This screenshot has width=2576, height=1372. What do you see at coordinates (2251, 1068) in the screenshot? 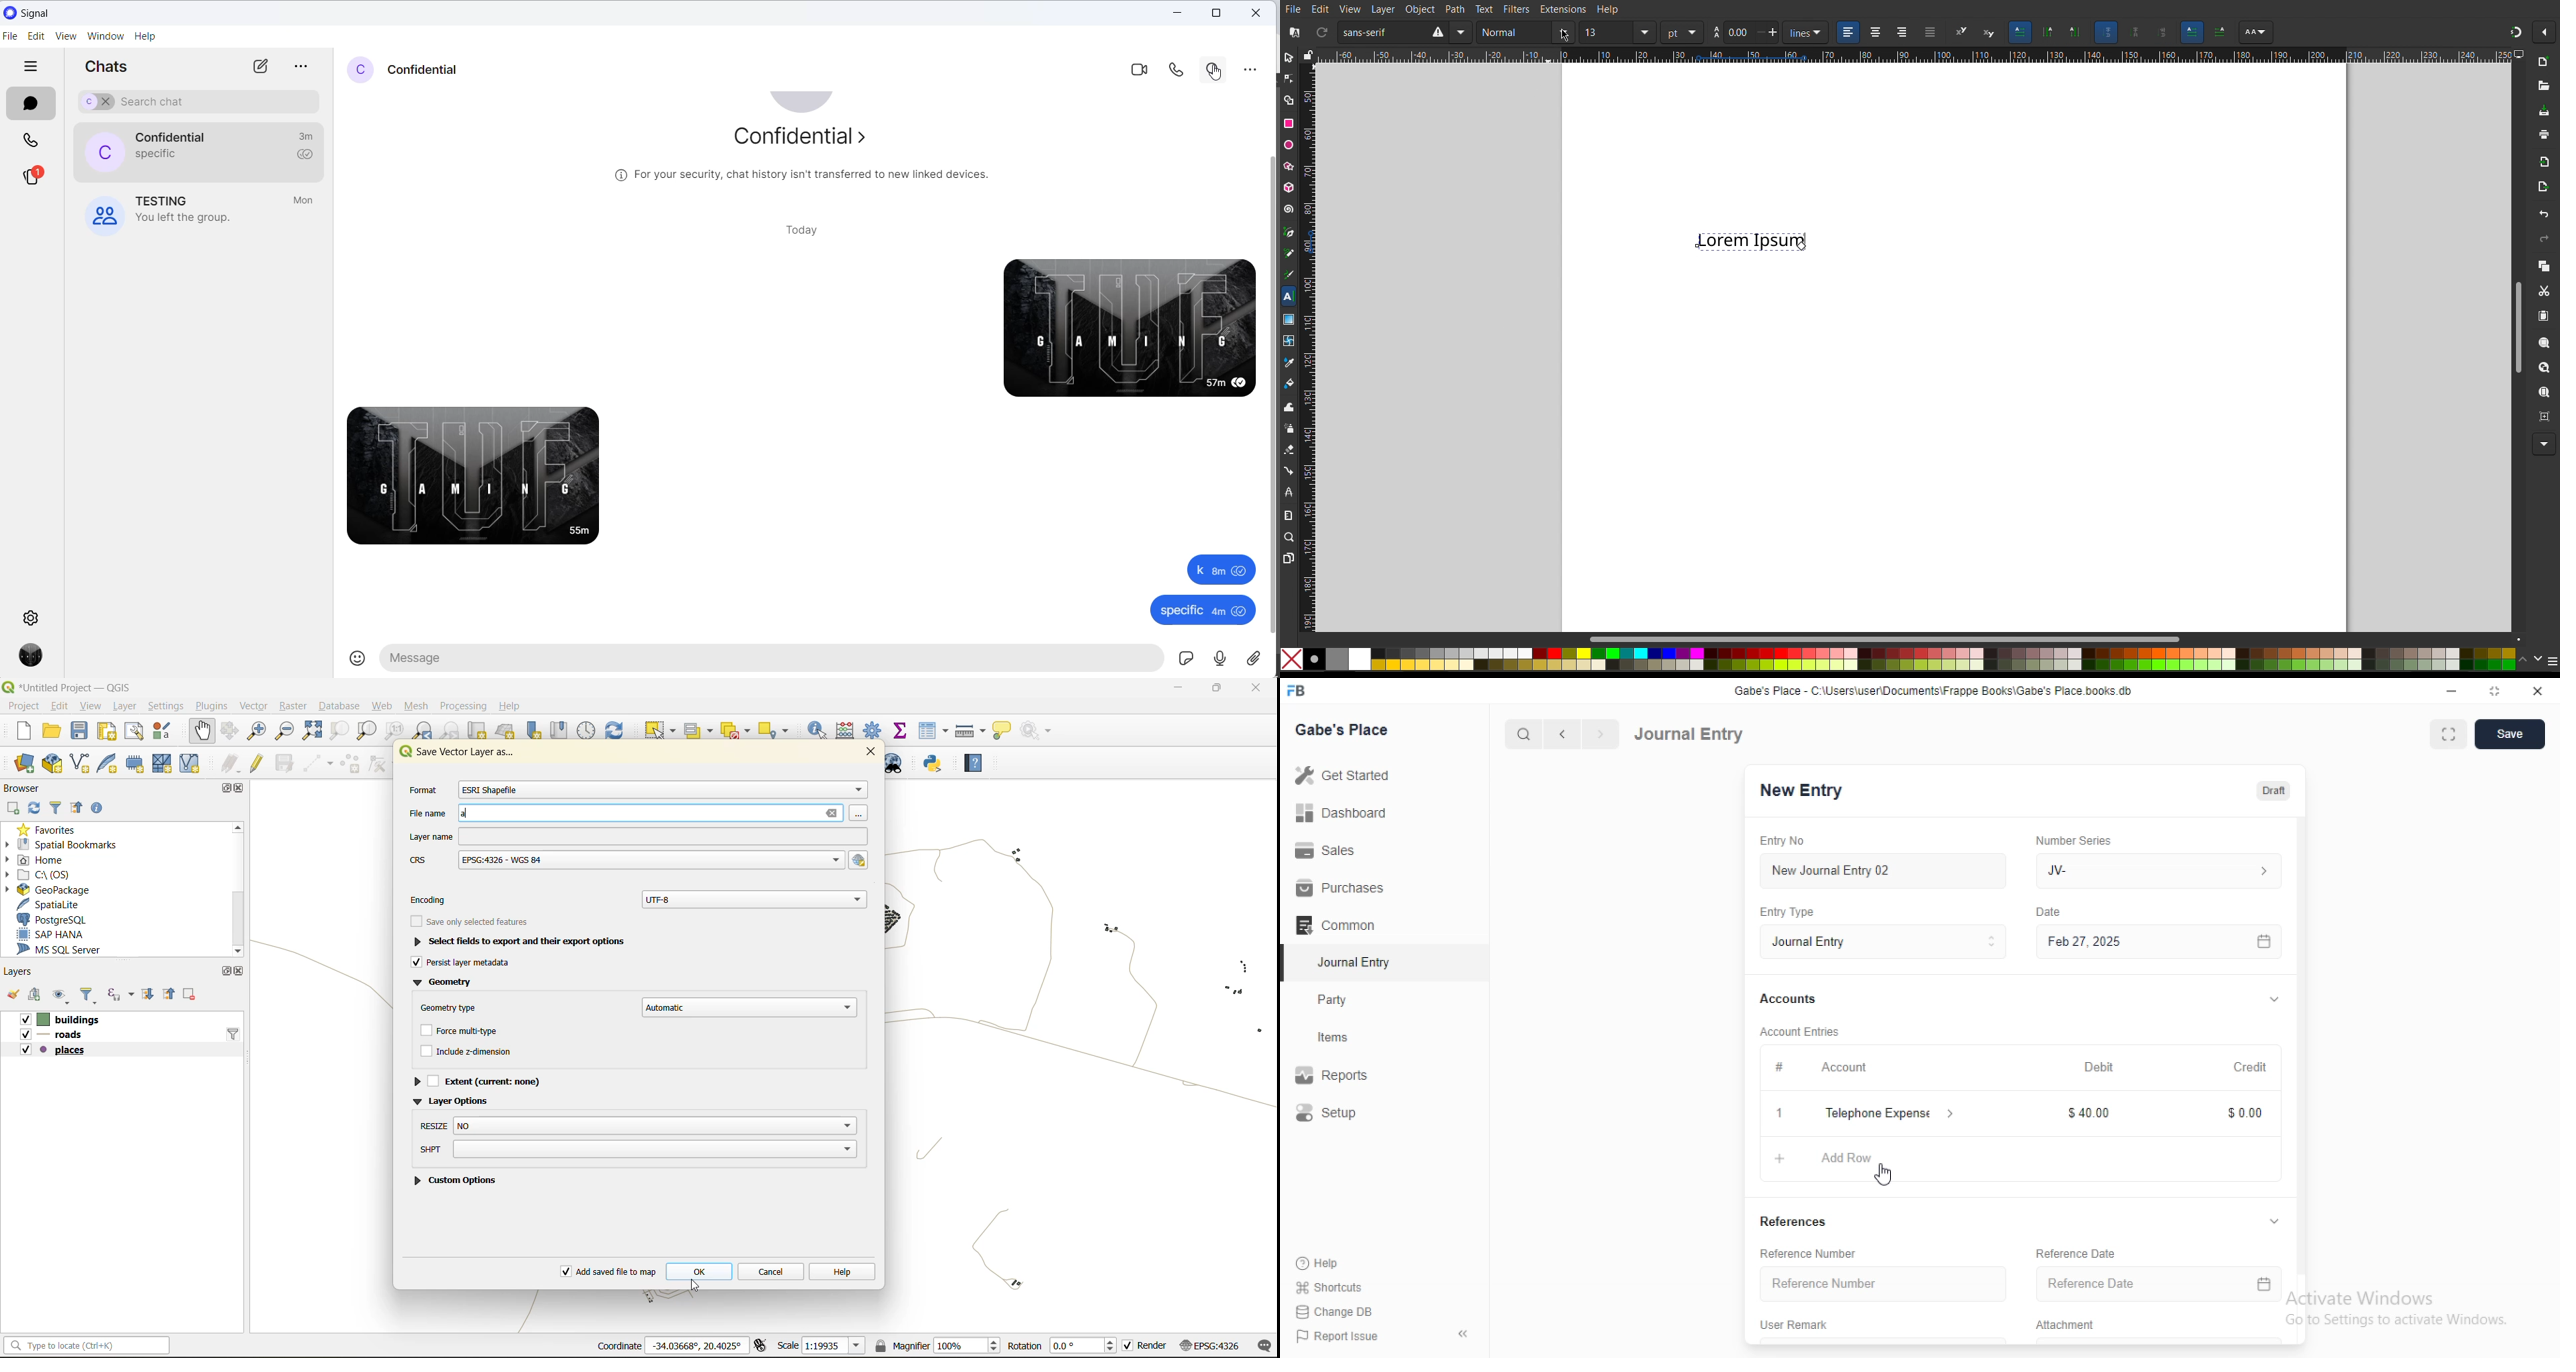
I see `Credit` at bounding box center [2251, 1068].